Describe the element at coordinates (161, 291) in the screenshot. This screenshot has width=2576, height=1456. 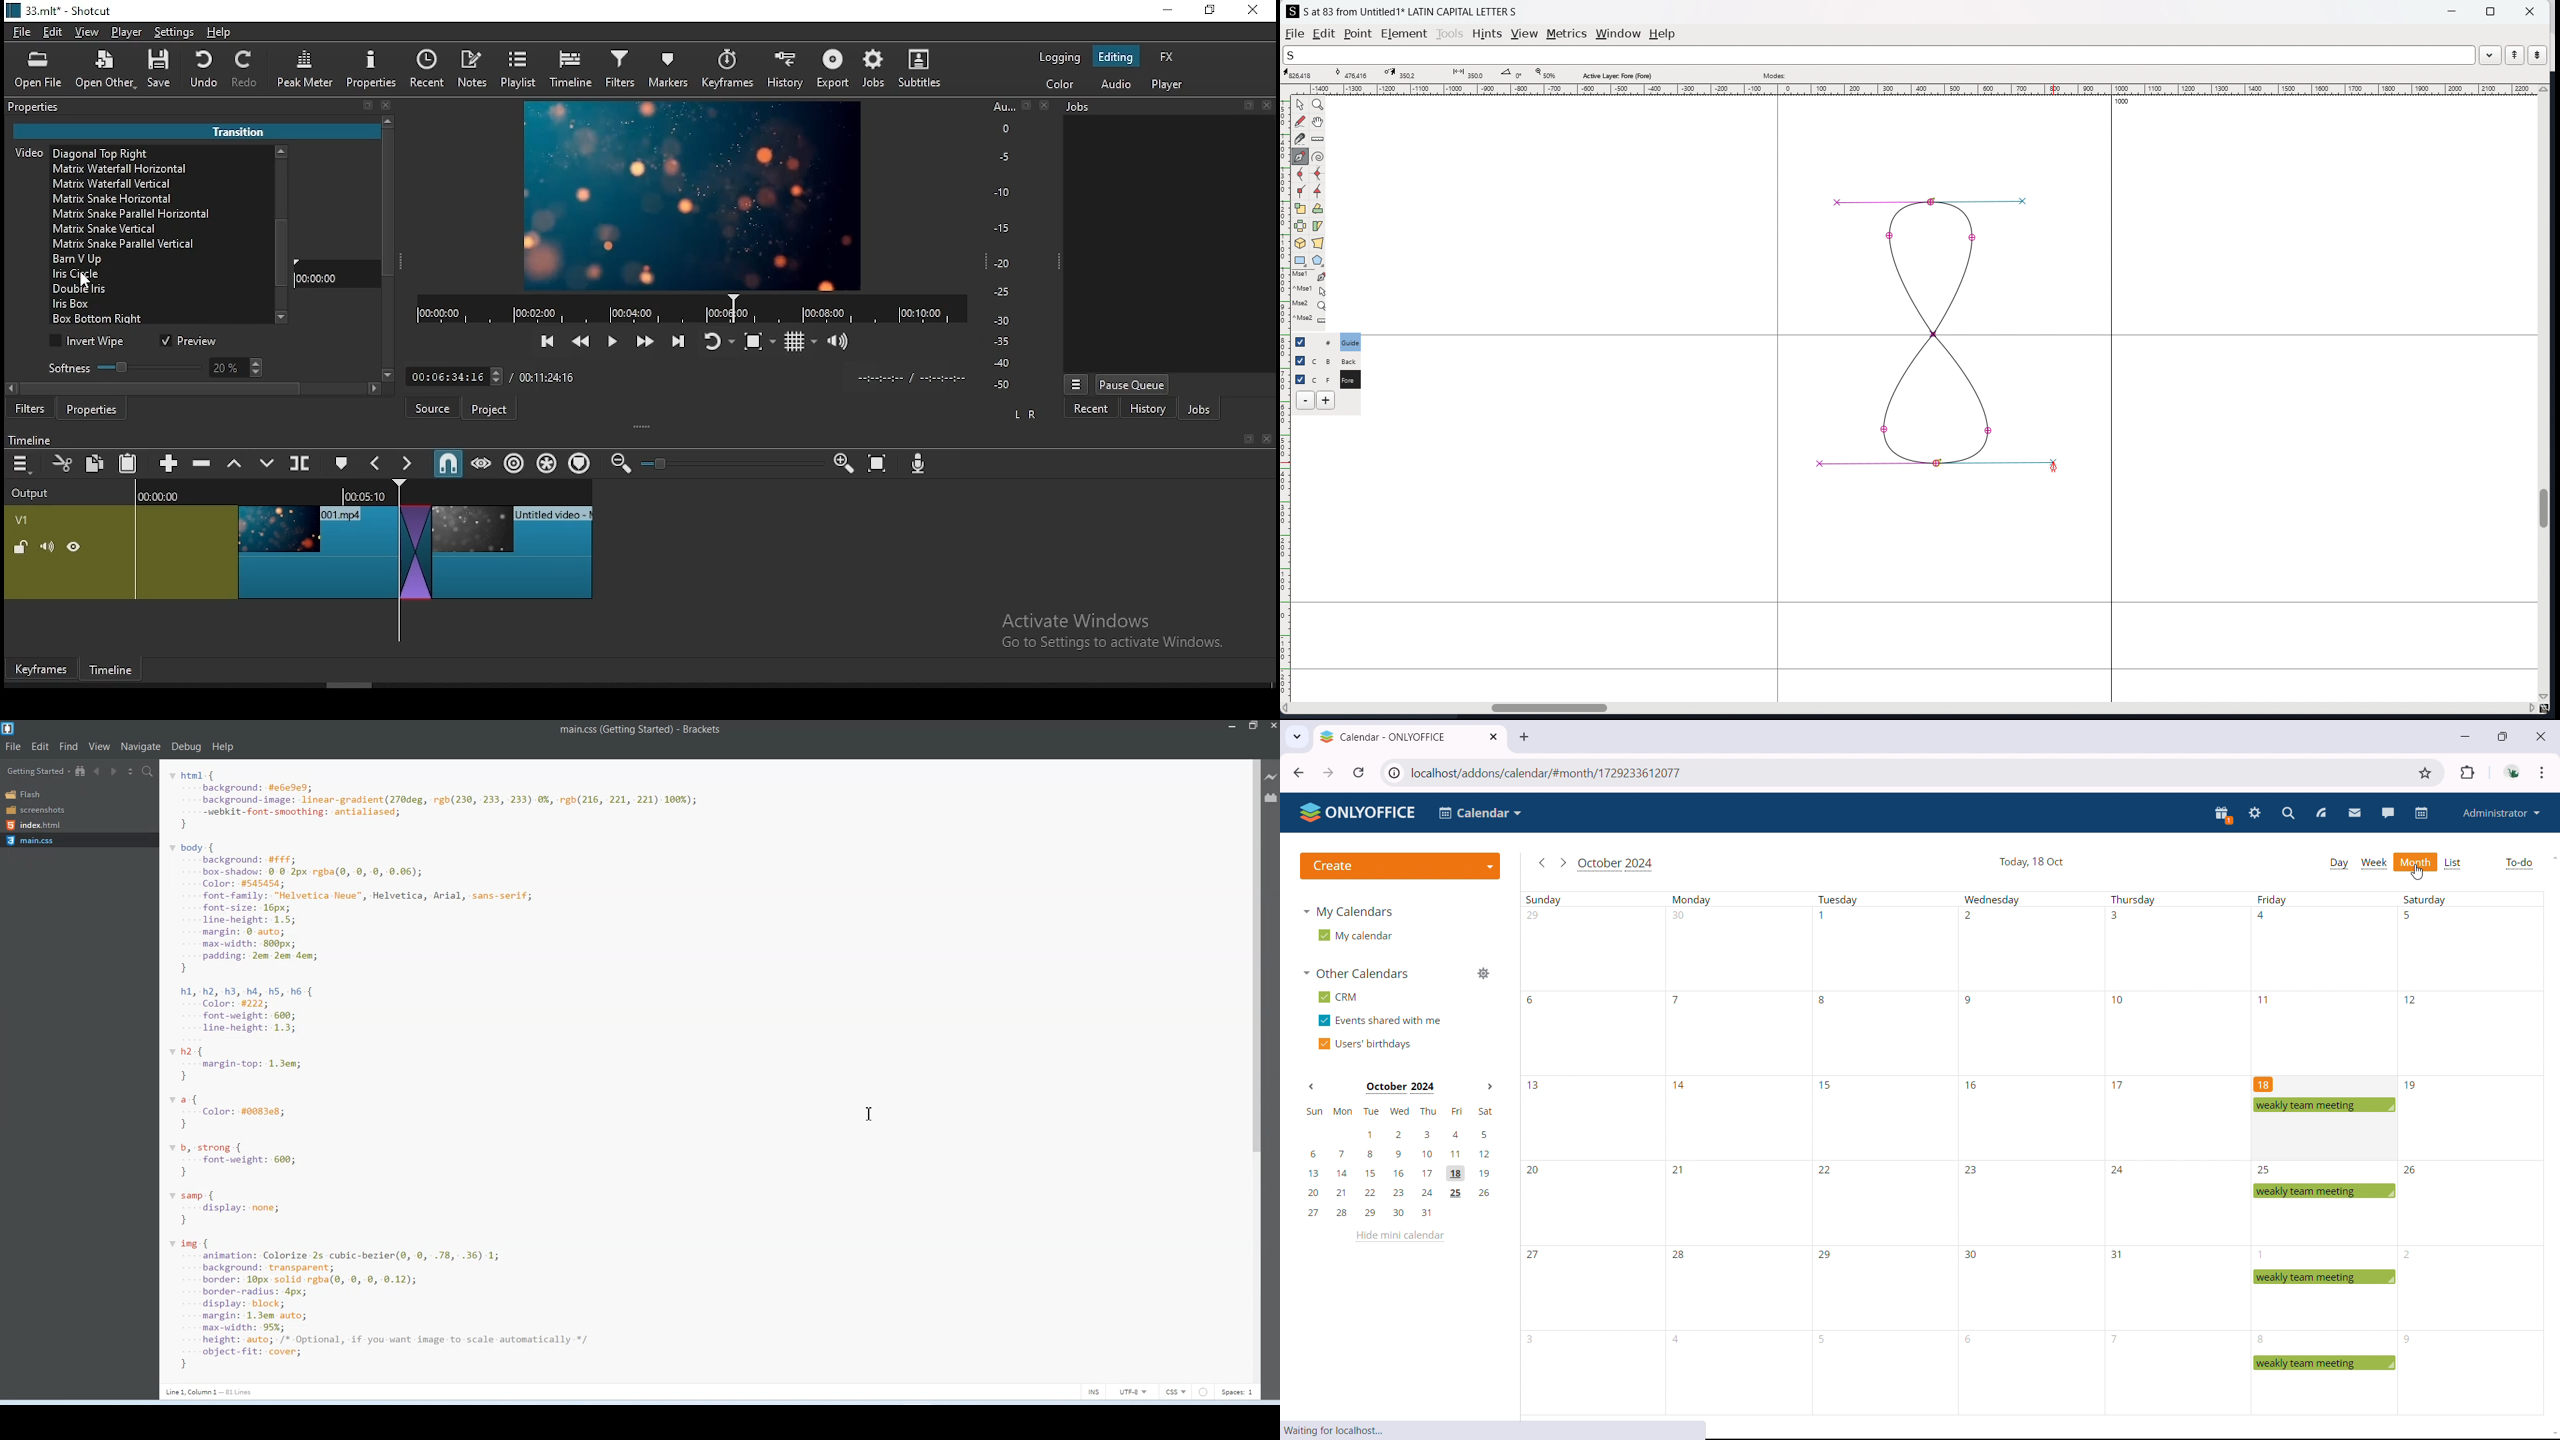
I see `transition option` at that location.